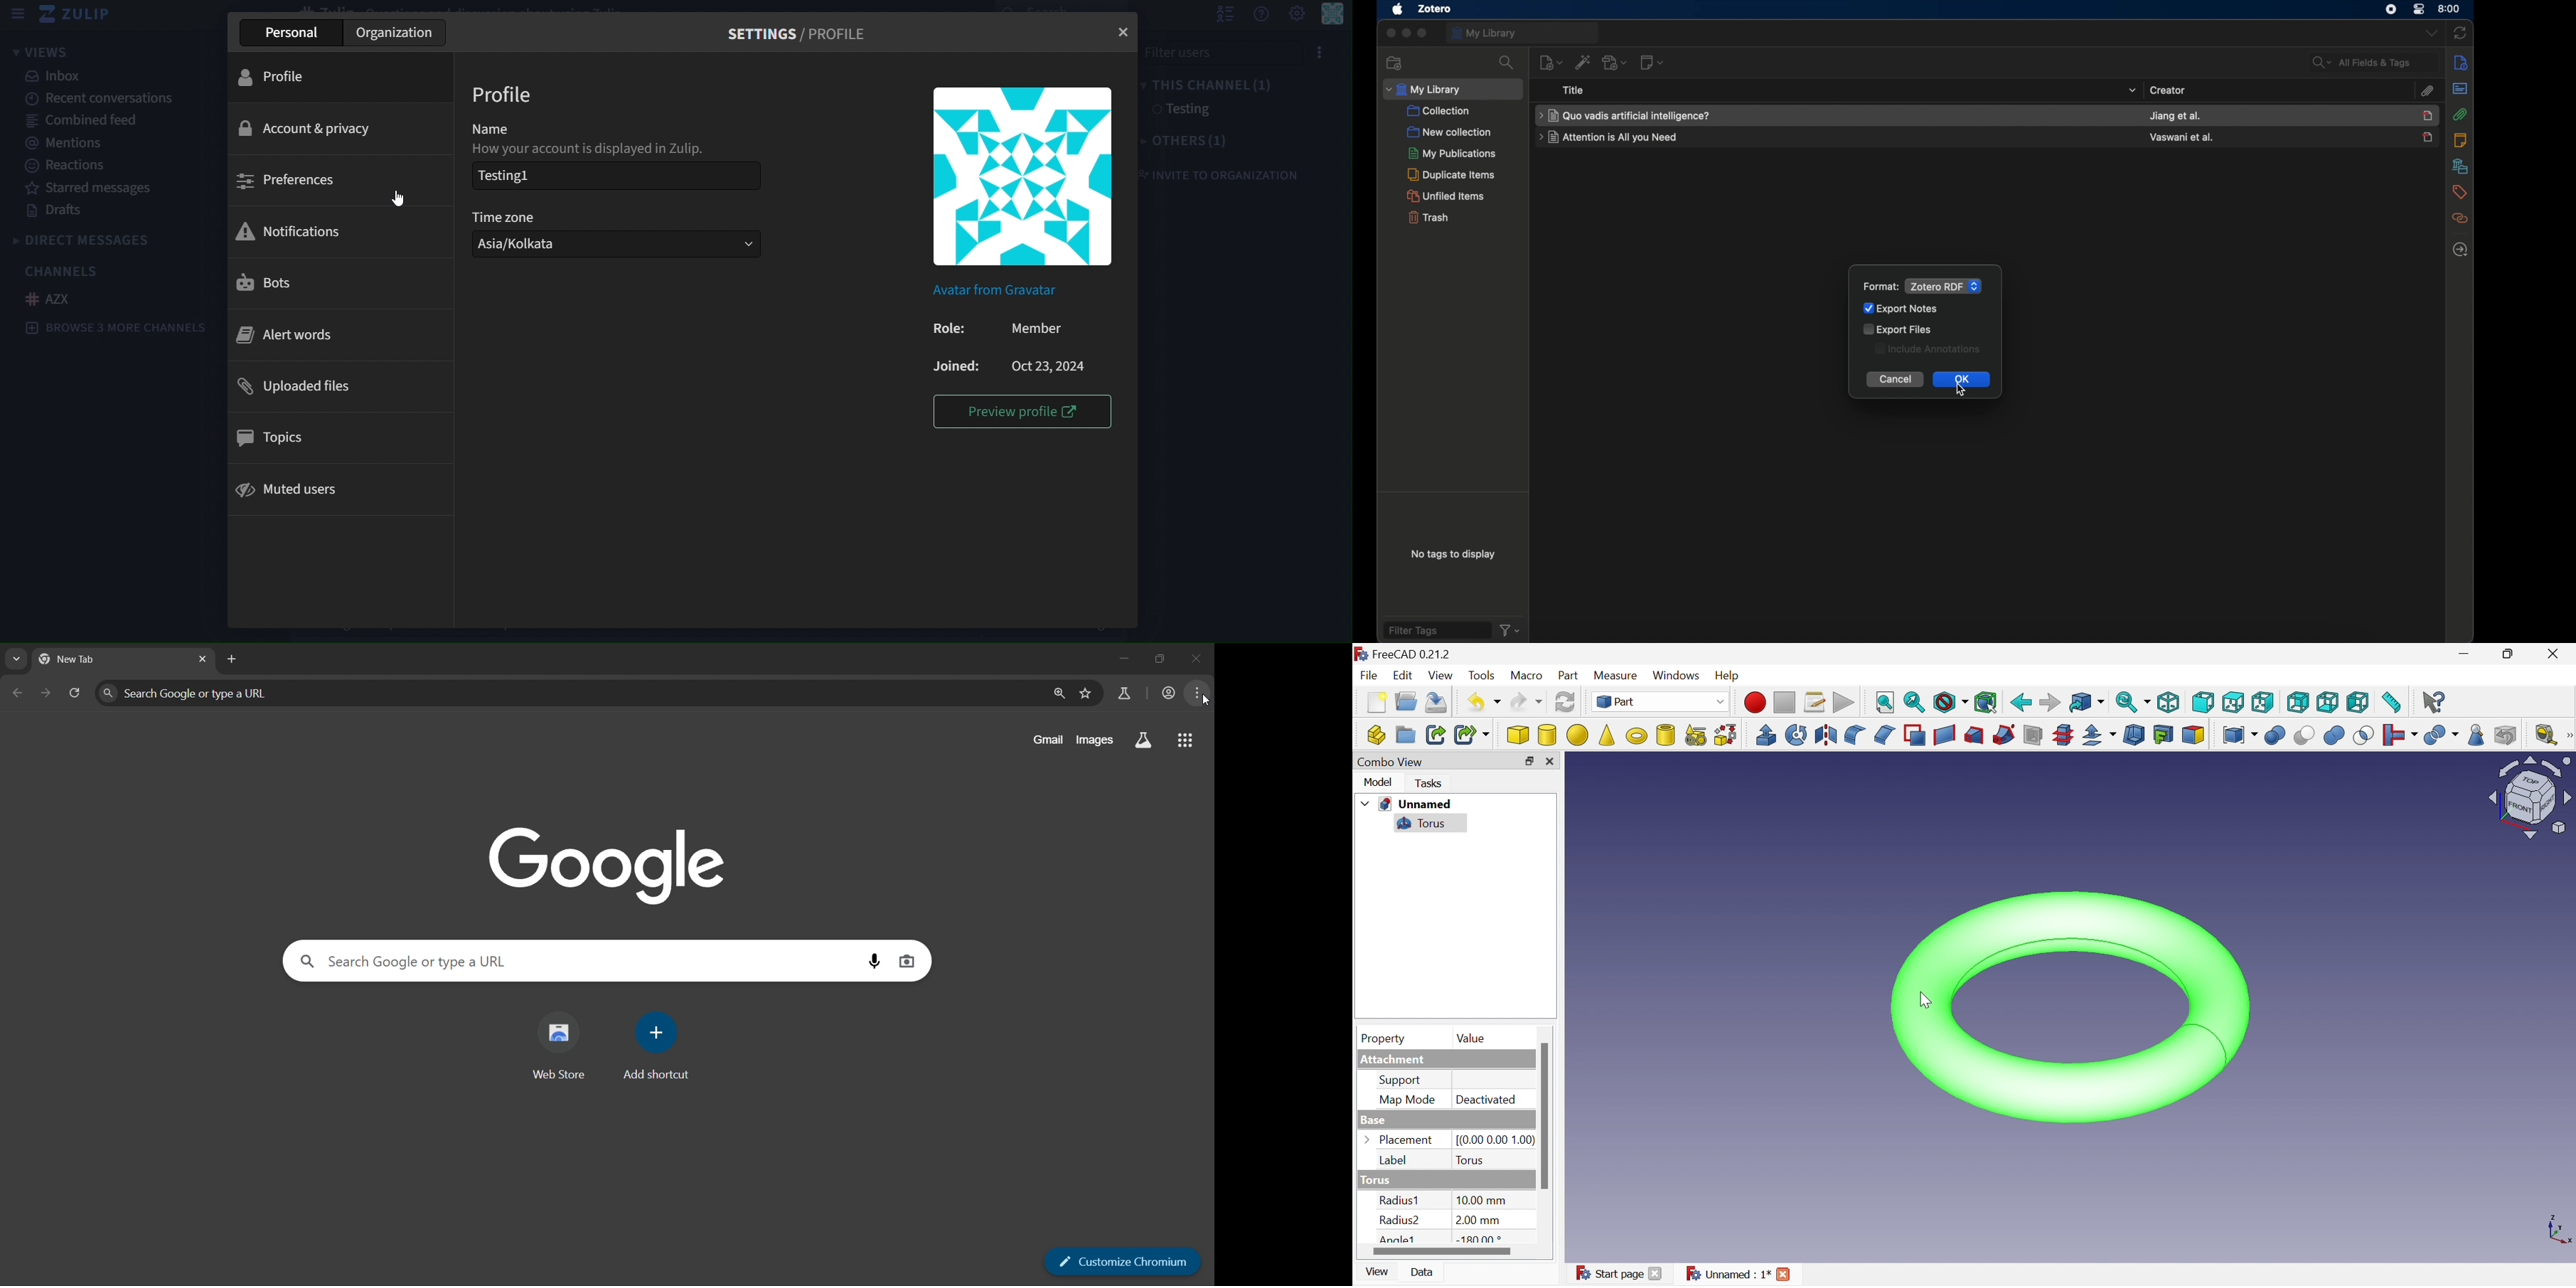 This screenshot has height=1288, width=2576. I want to click on Revolve, so click(1795, 734).